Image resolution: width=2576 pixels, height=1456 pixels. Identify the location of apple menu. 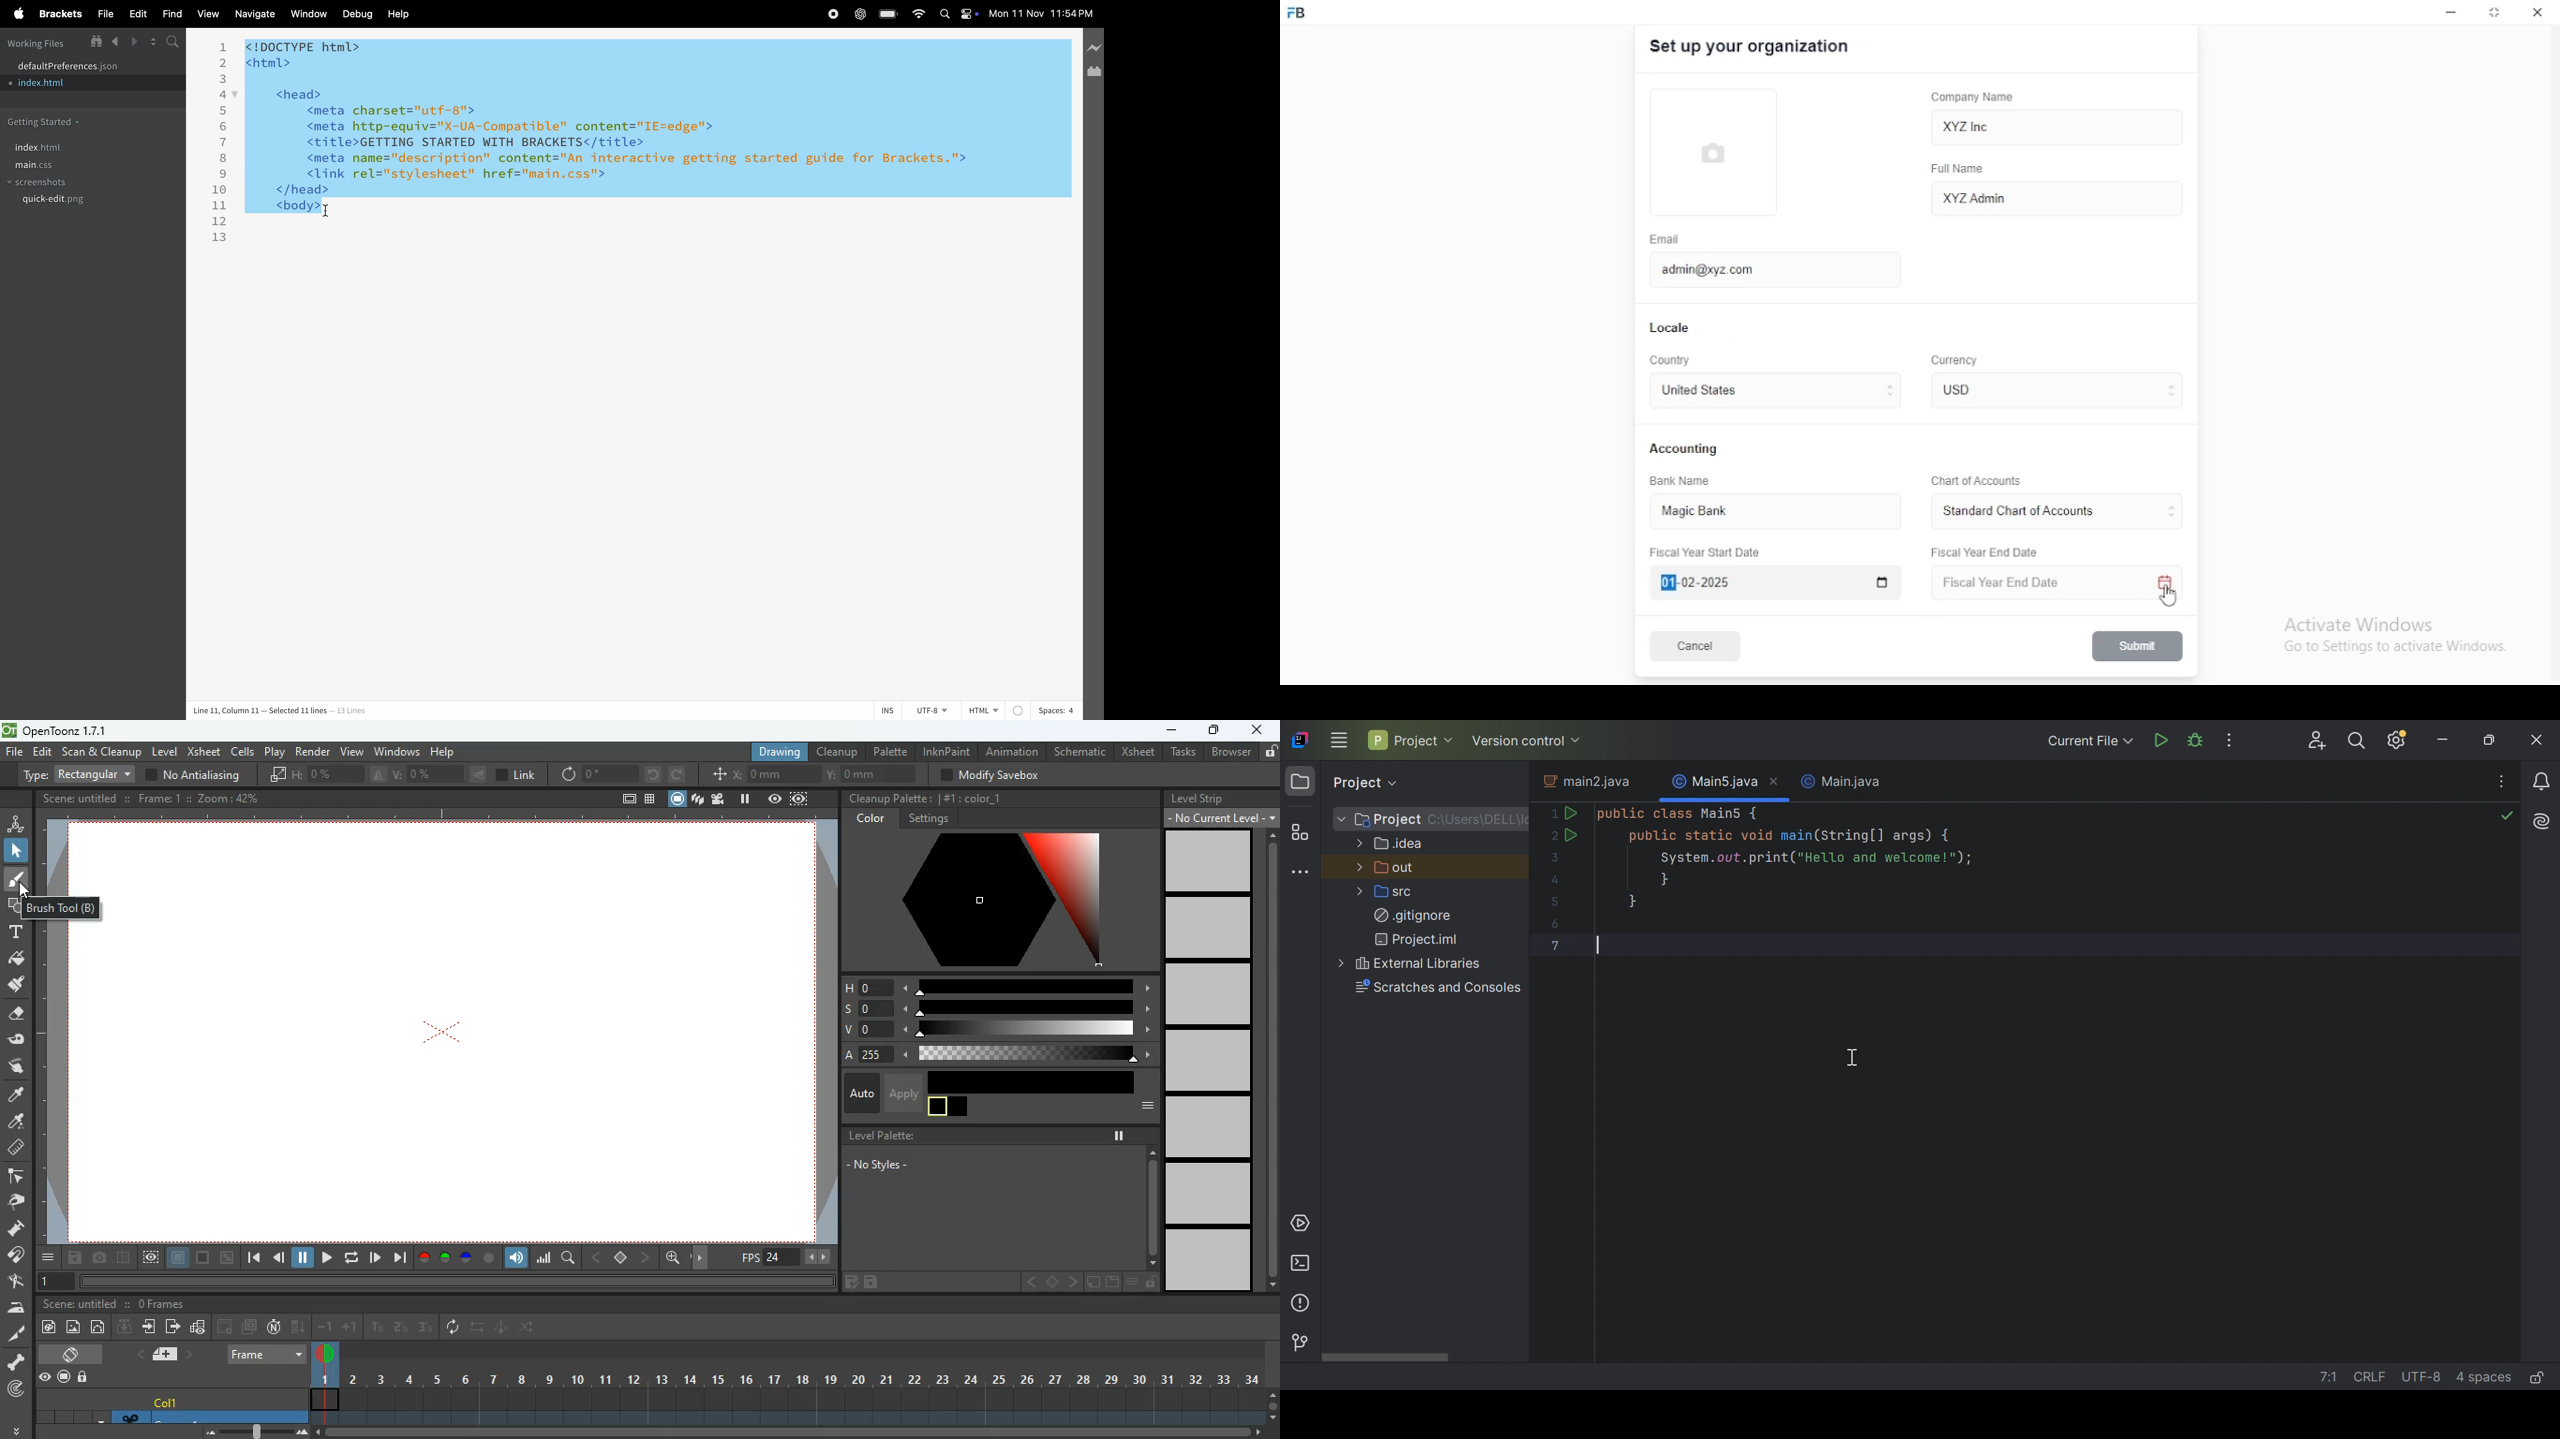
(16, 14).